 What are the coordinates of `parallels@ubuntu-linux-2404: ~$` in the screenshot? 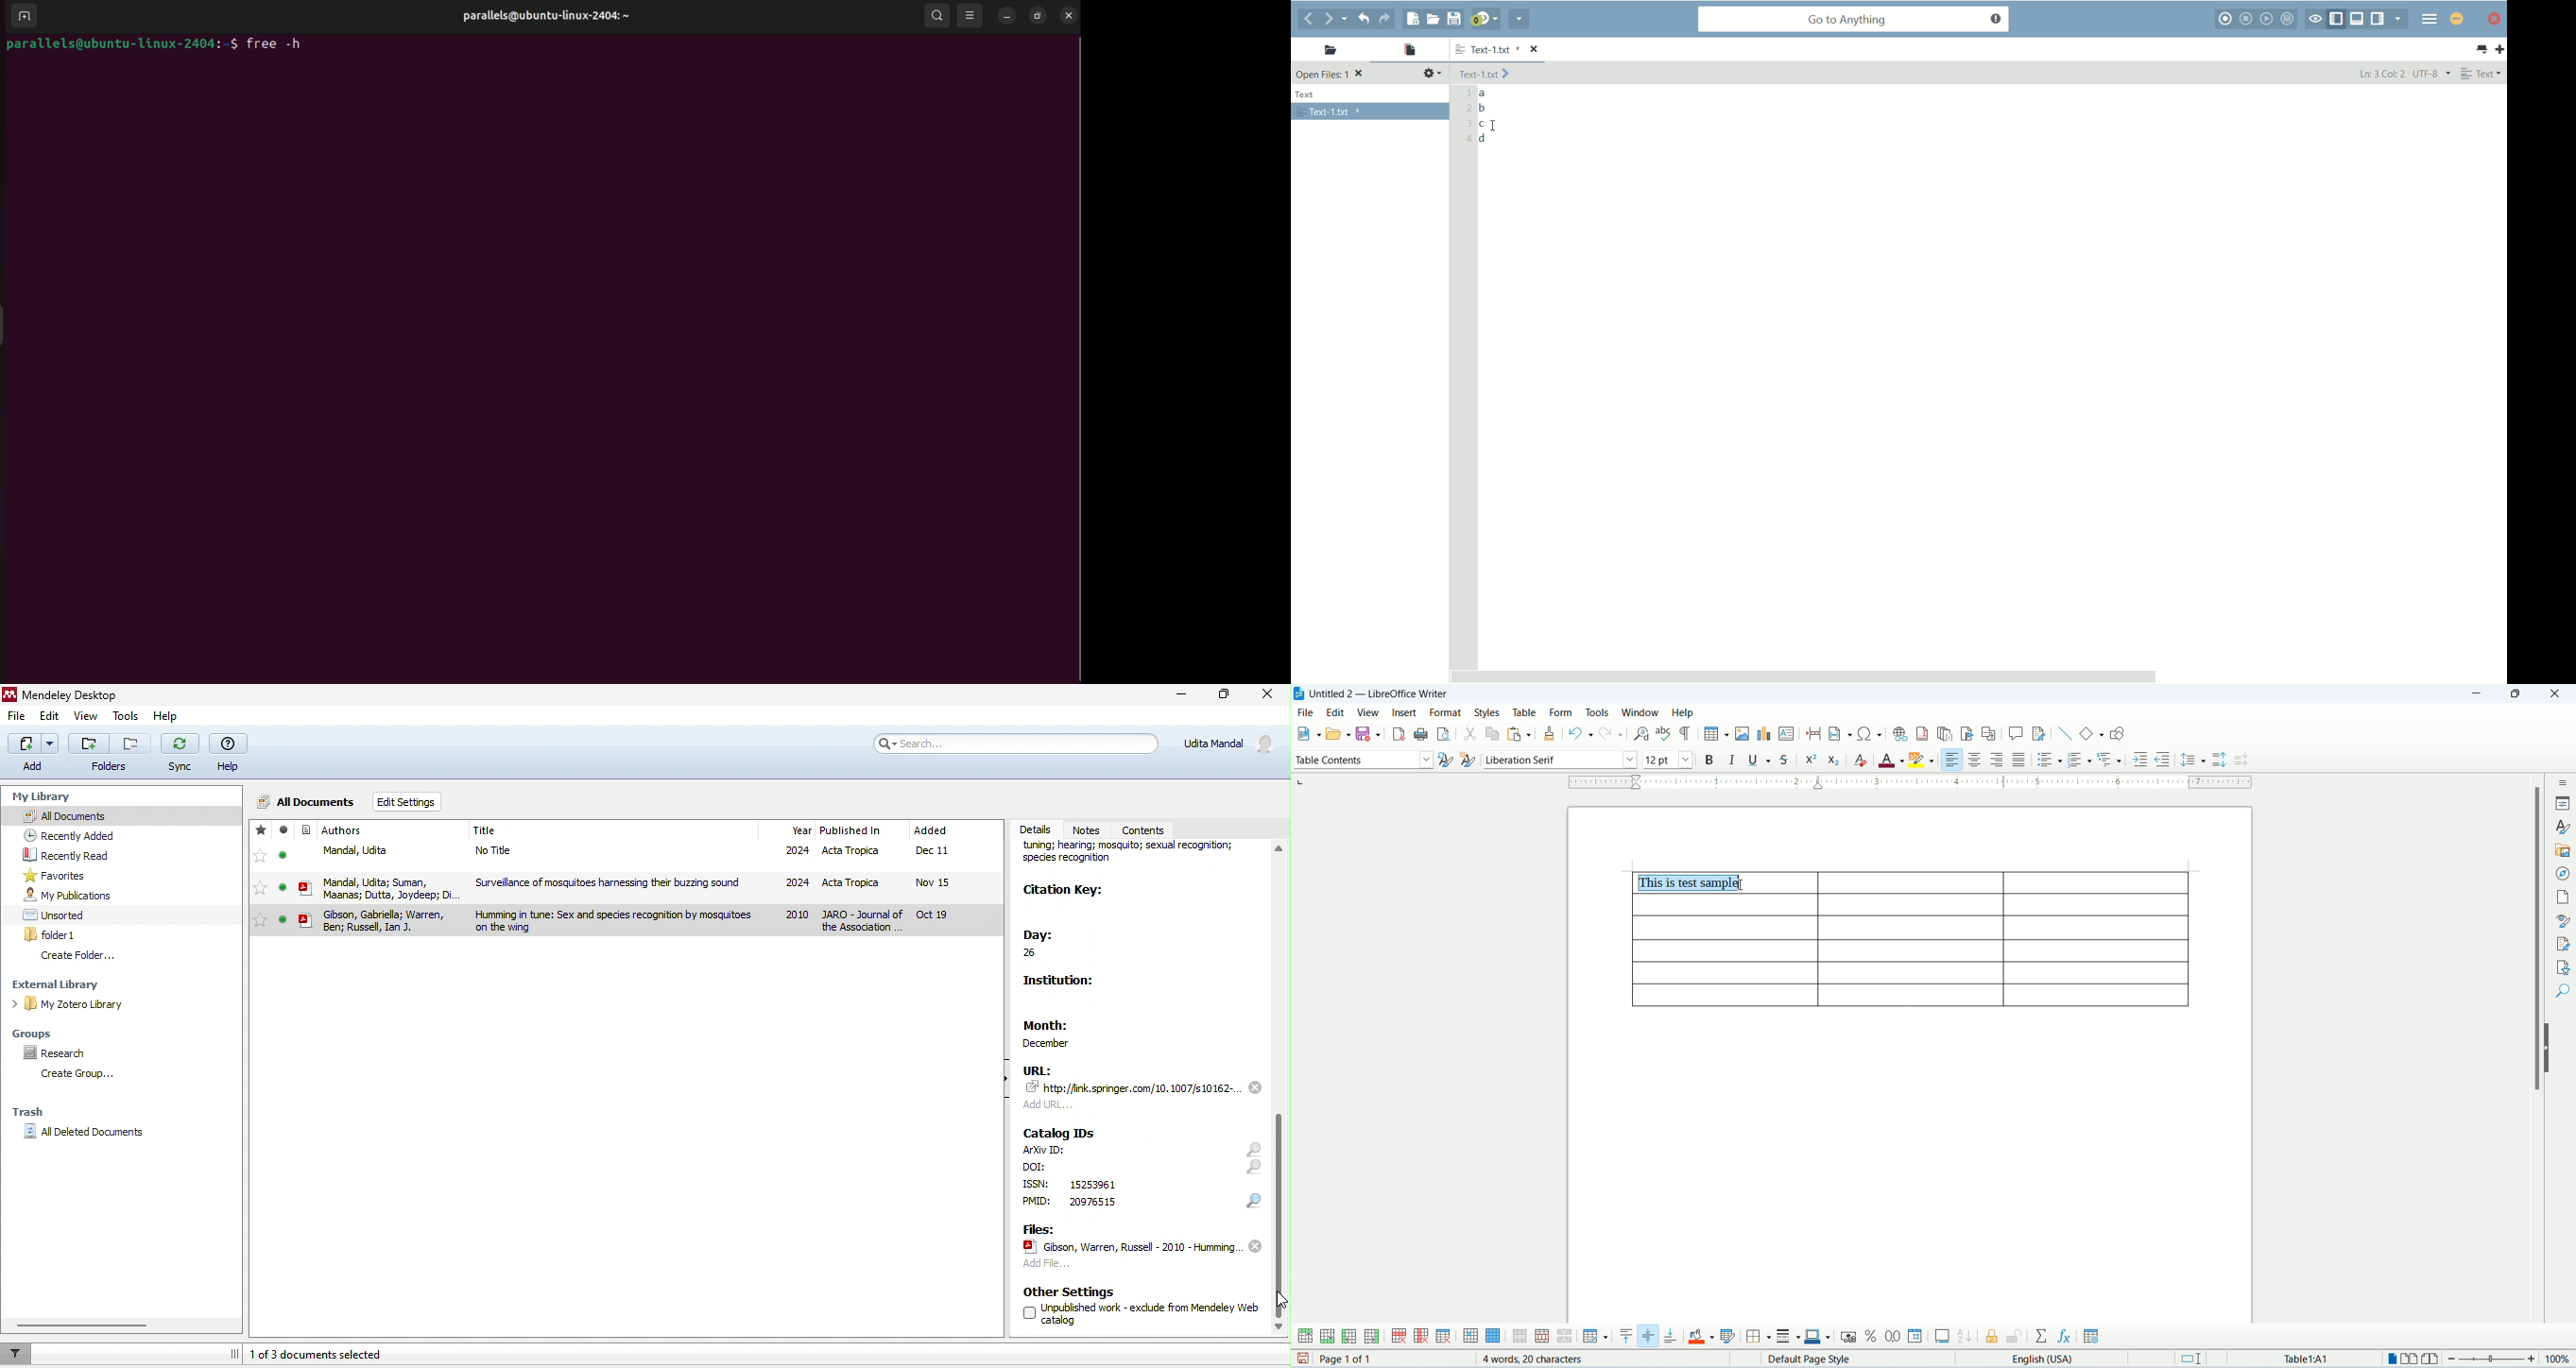 It's located at (122, 44).